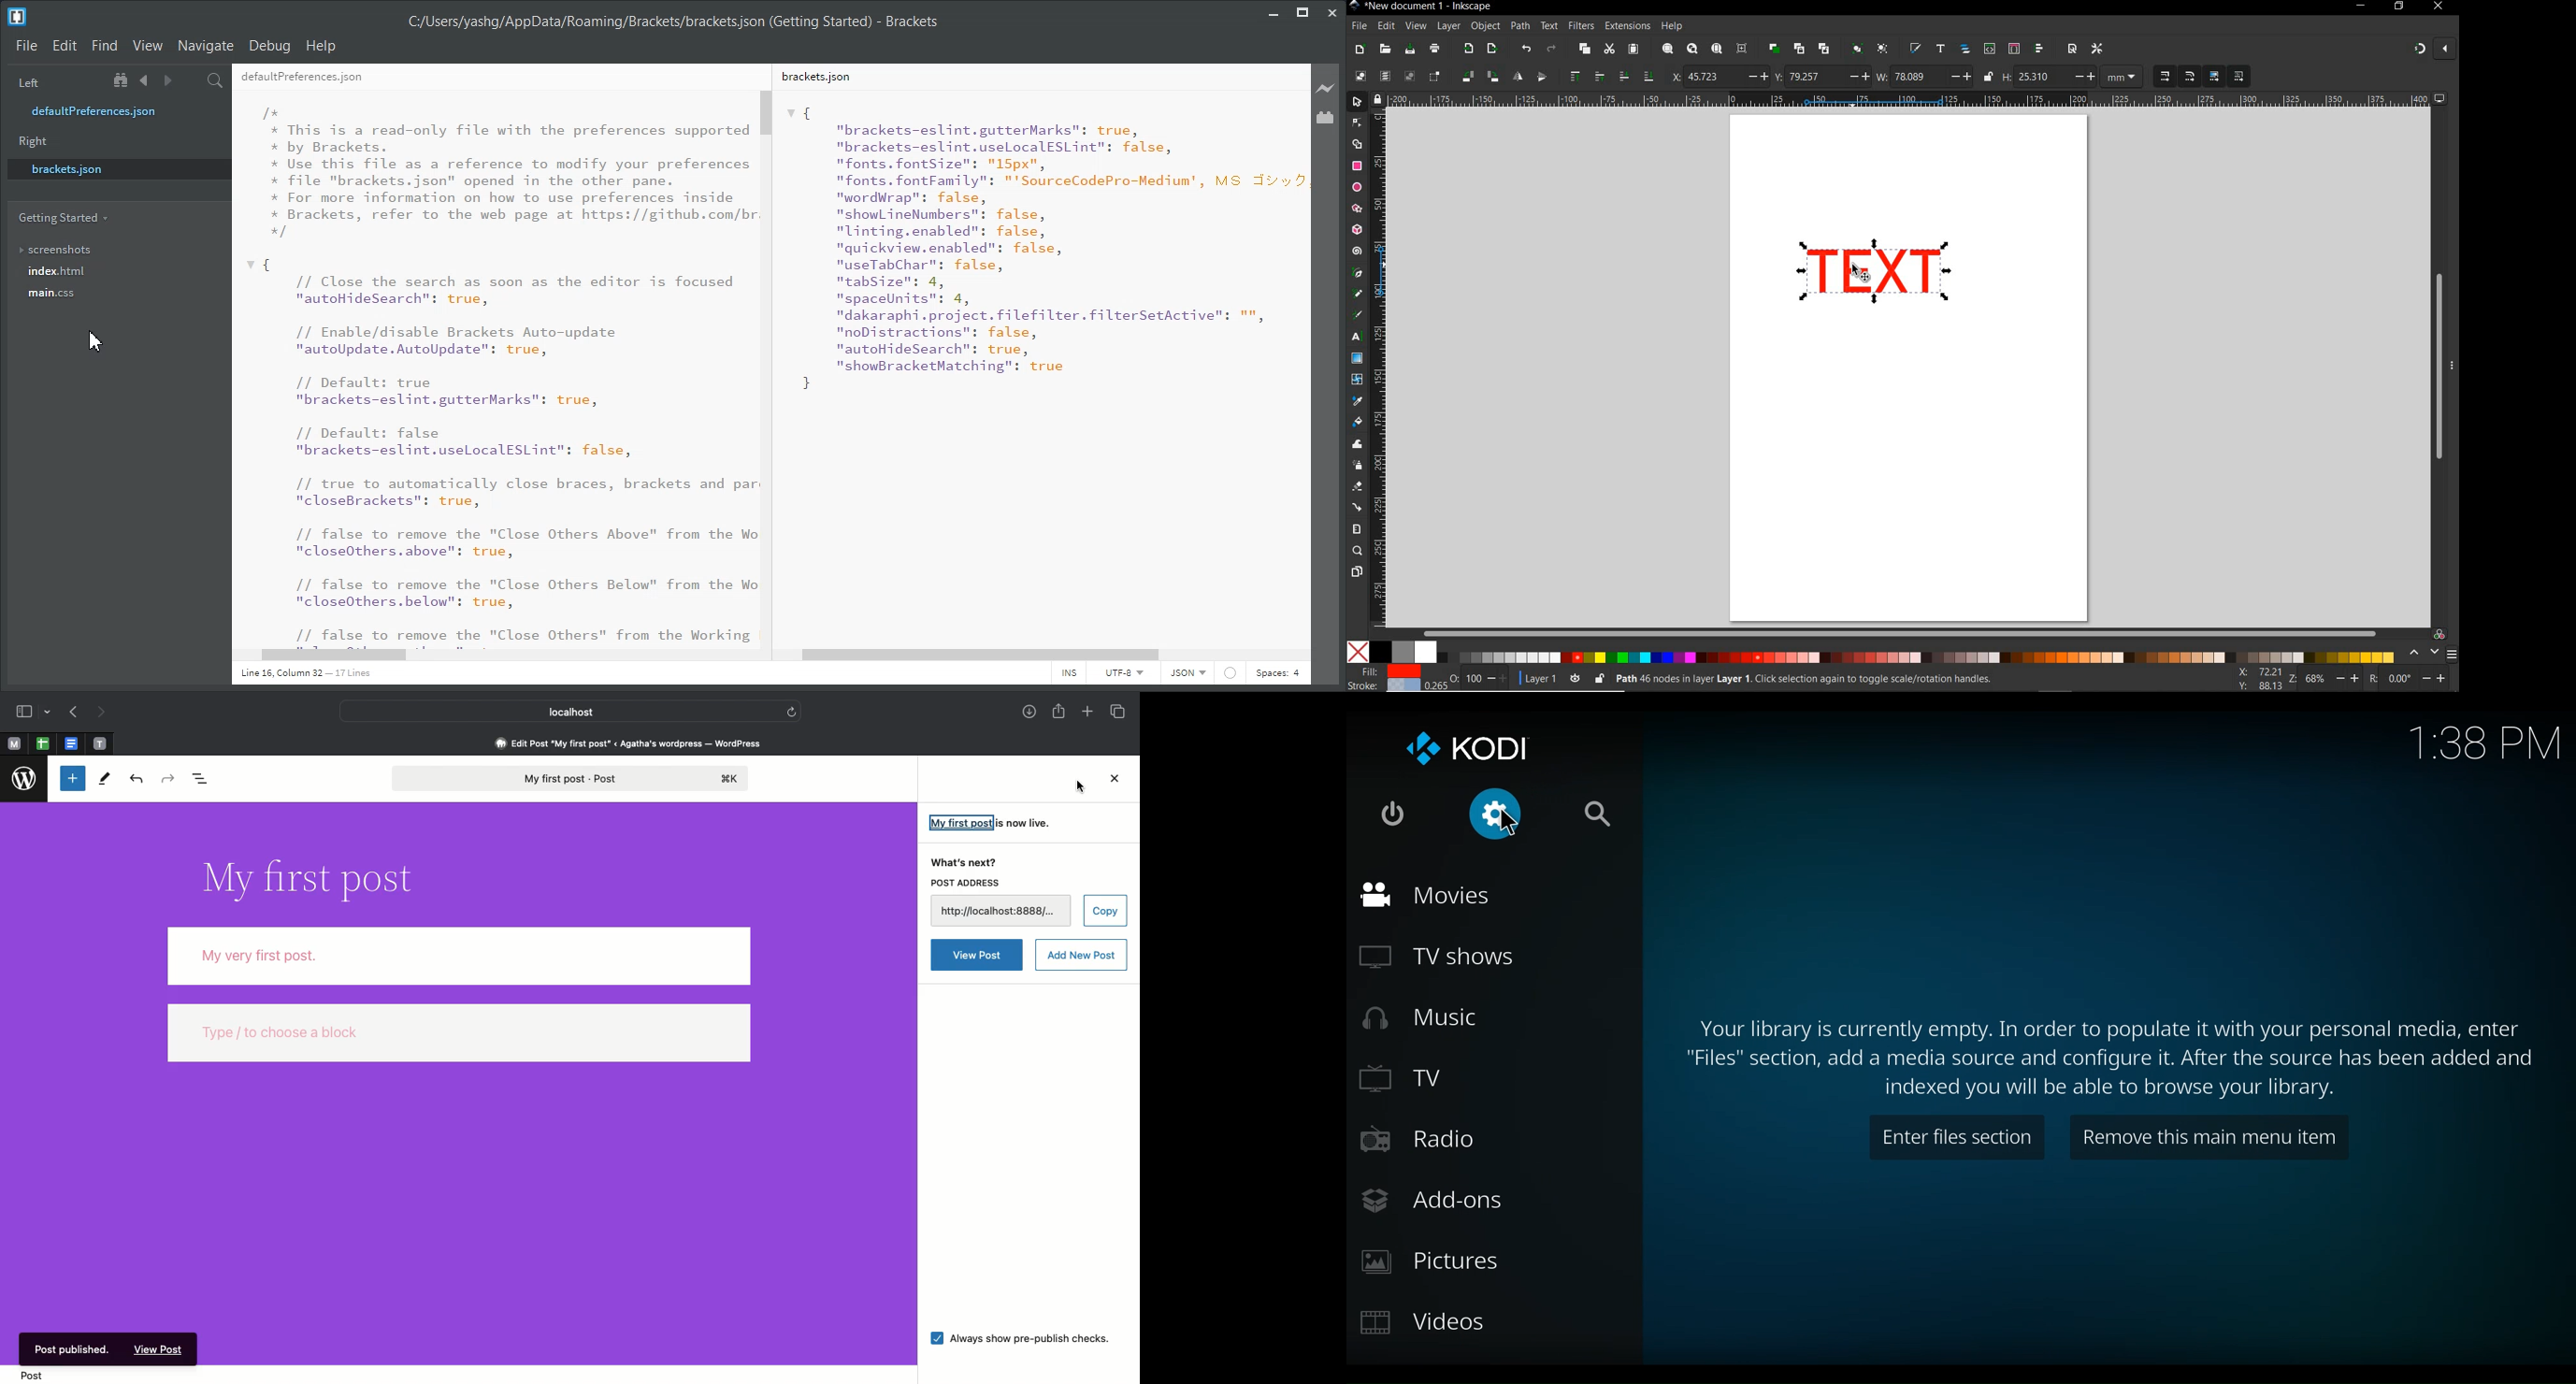 This screenshot has height=1400, width=2576. I want to click on FILTERS, so click(1580, 25).